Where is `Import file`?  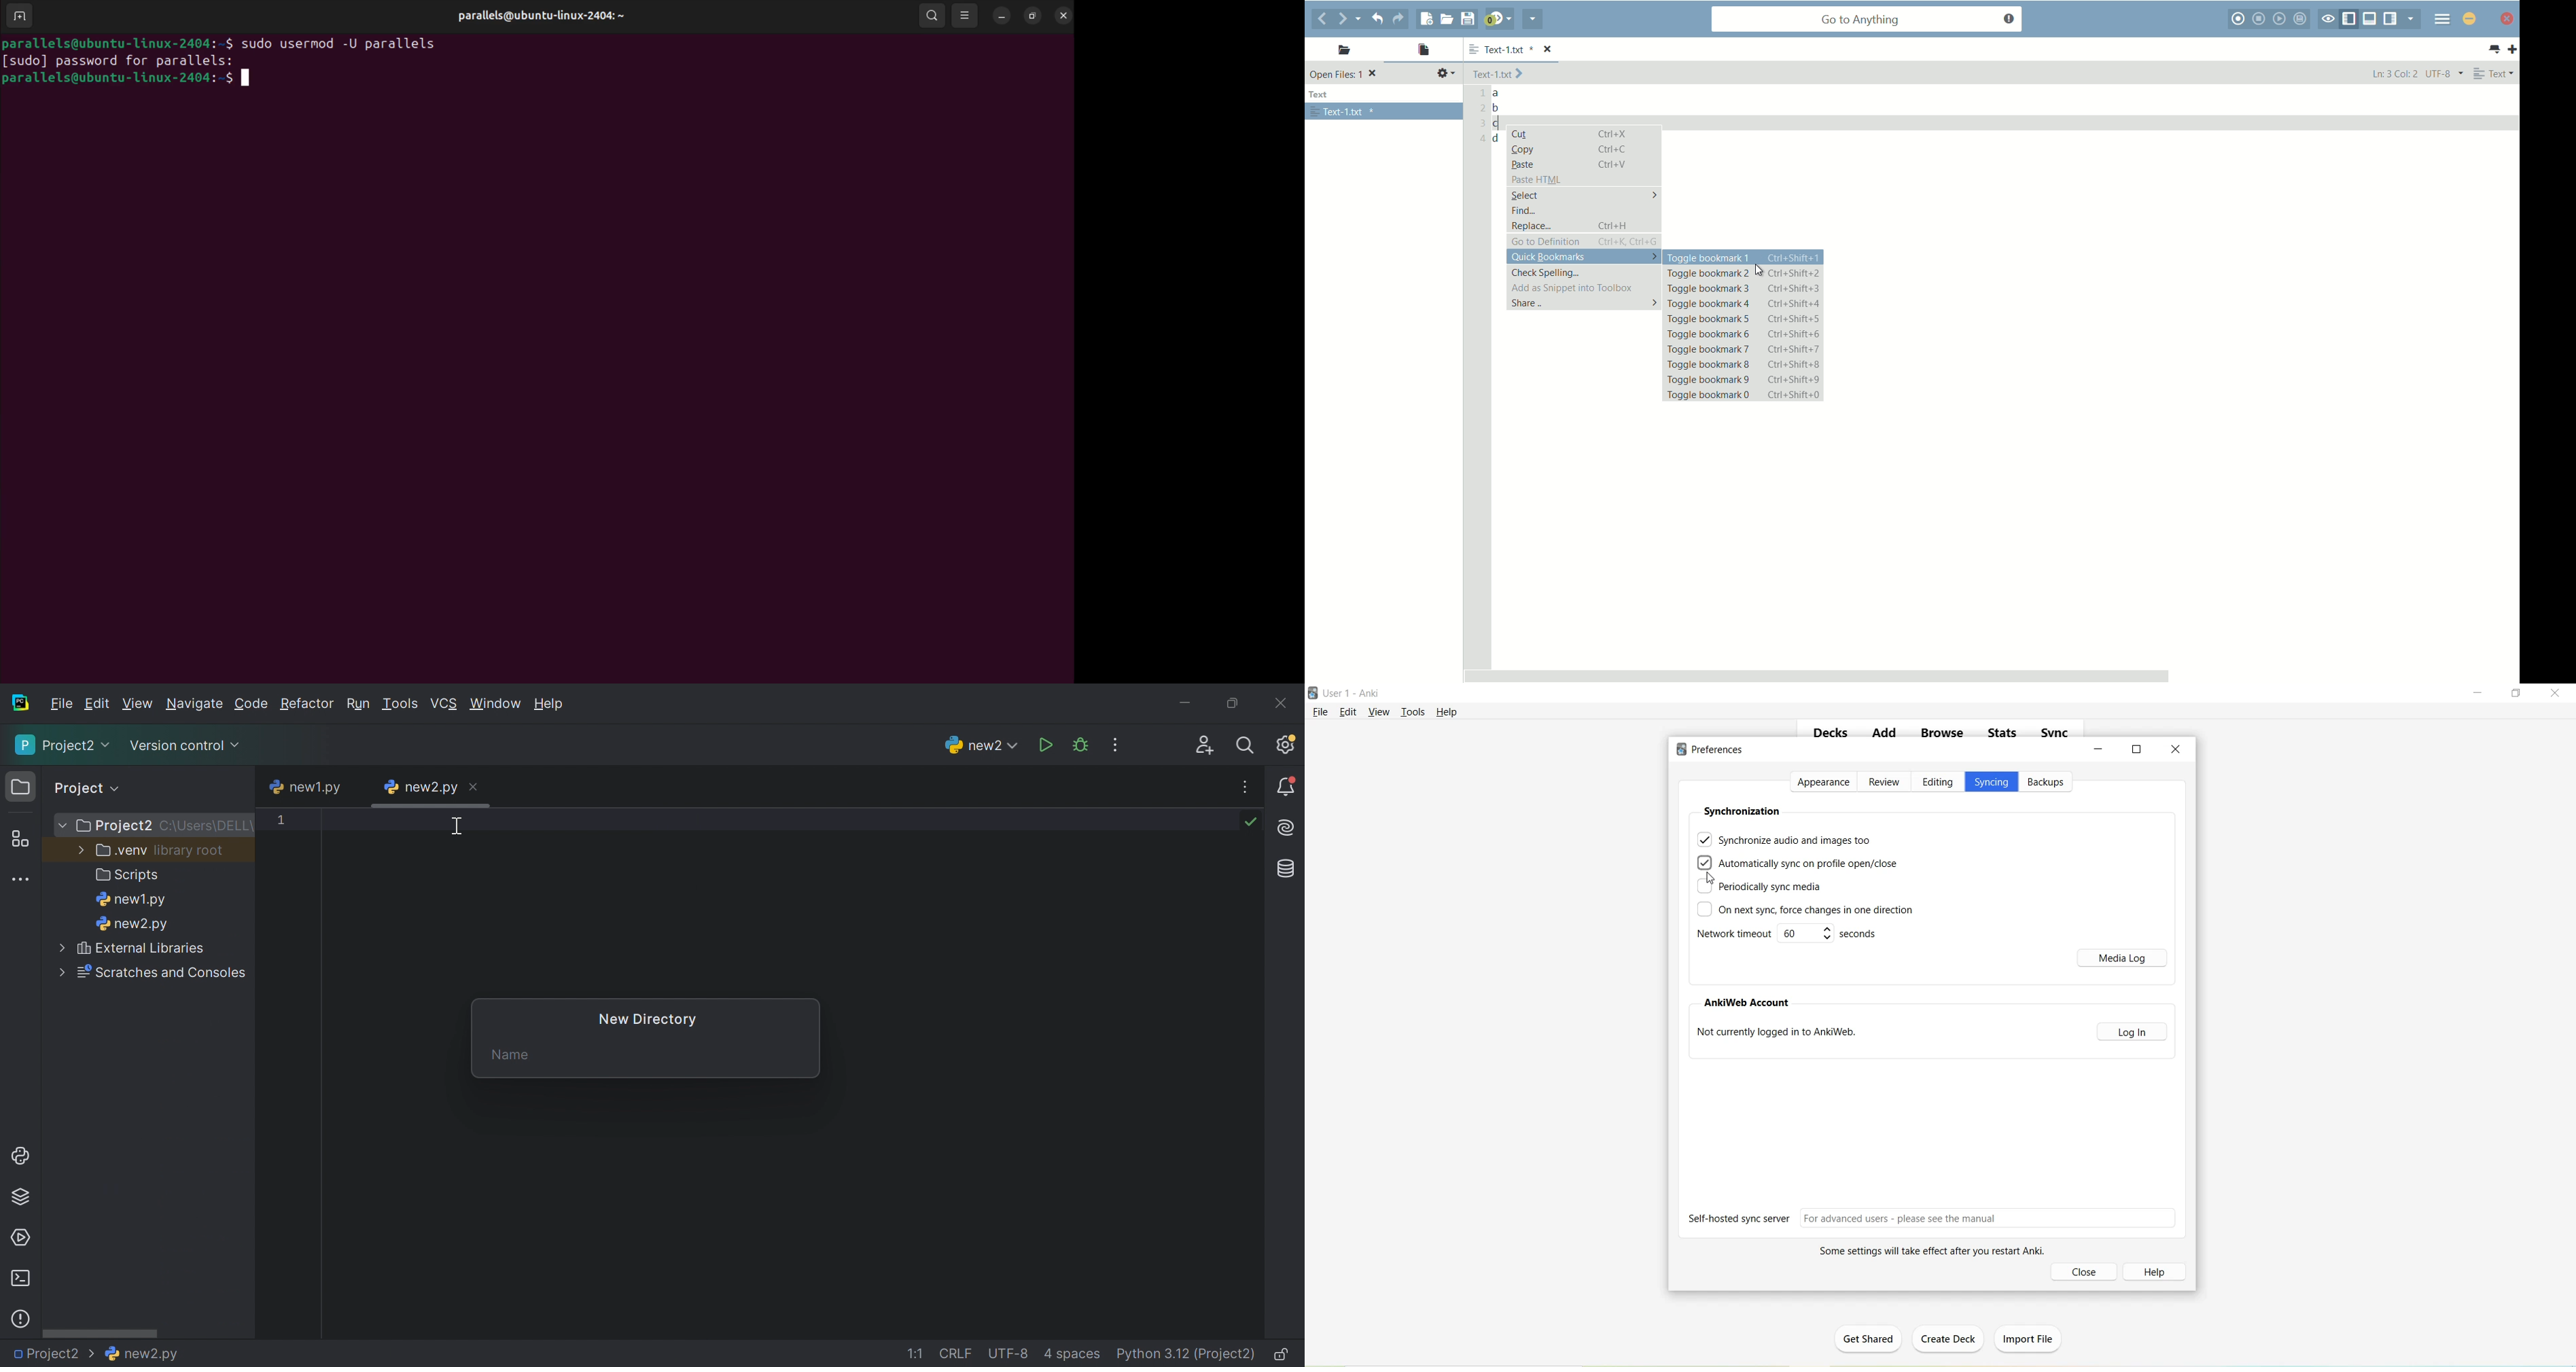
Import file is located at coordinates (2031, 1337).